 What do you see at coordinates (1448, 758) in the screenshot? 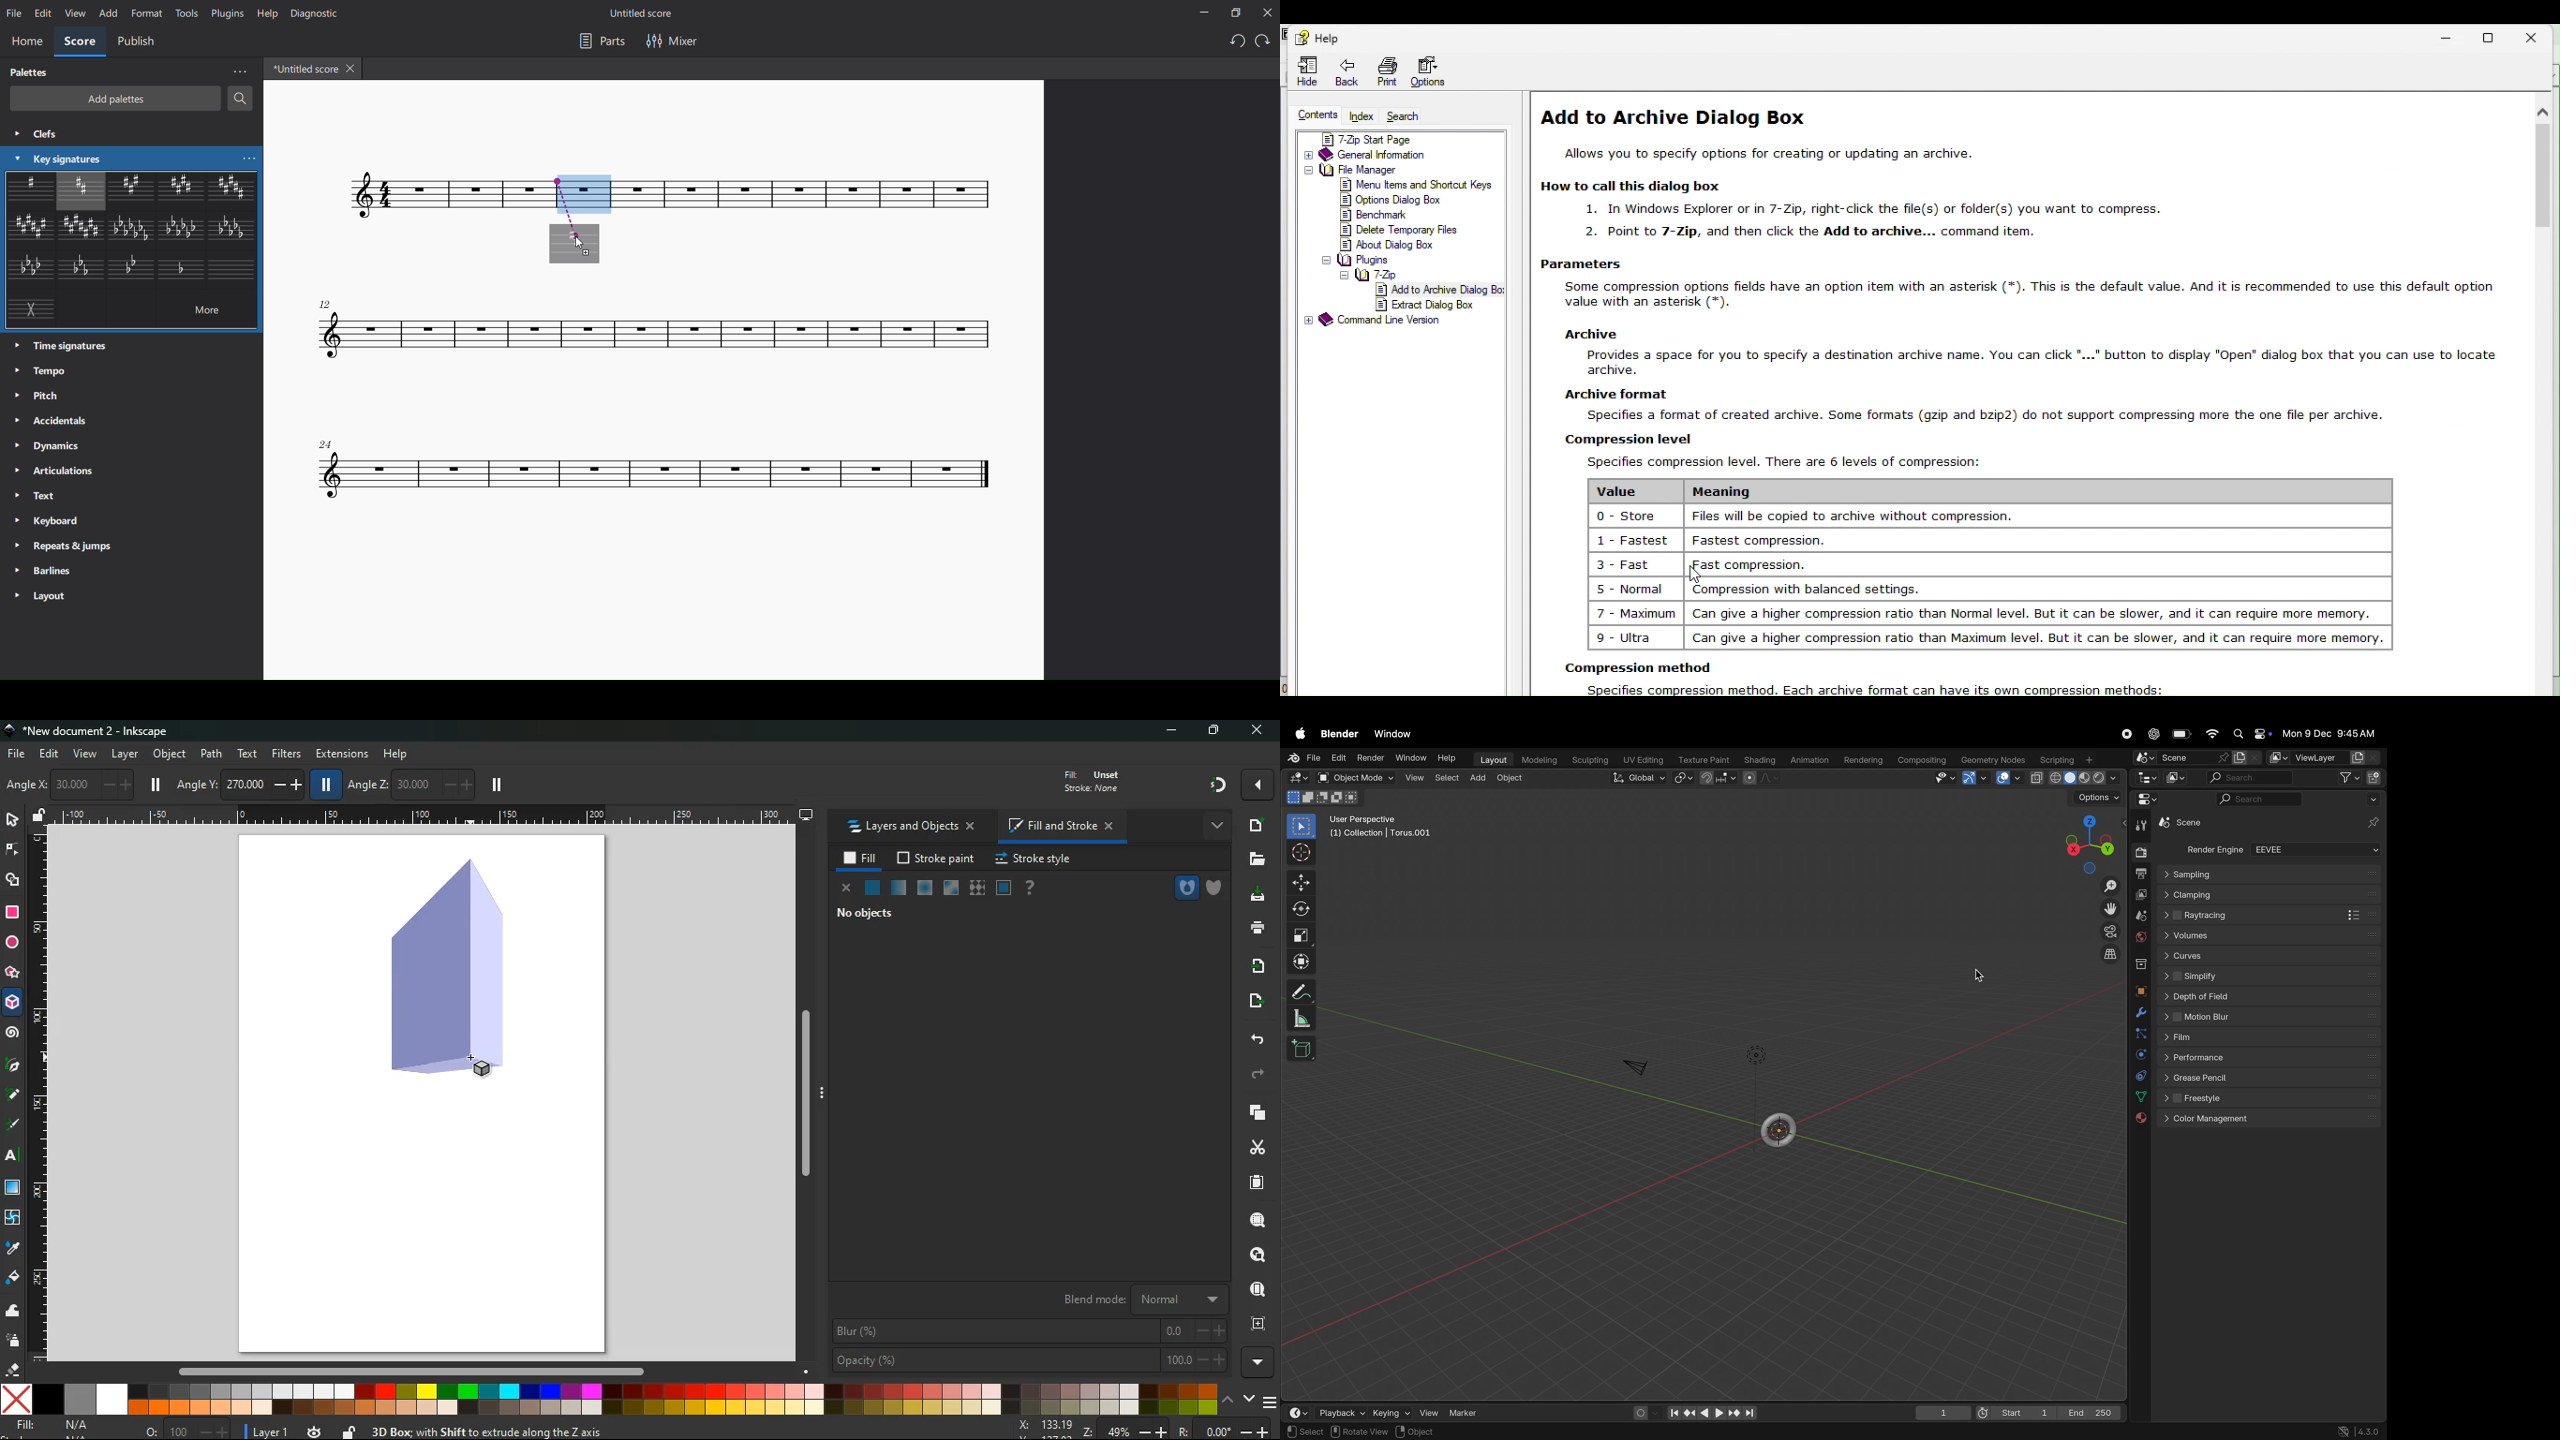
I see `help` at bounding box center [1448, 758].